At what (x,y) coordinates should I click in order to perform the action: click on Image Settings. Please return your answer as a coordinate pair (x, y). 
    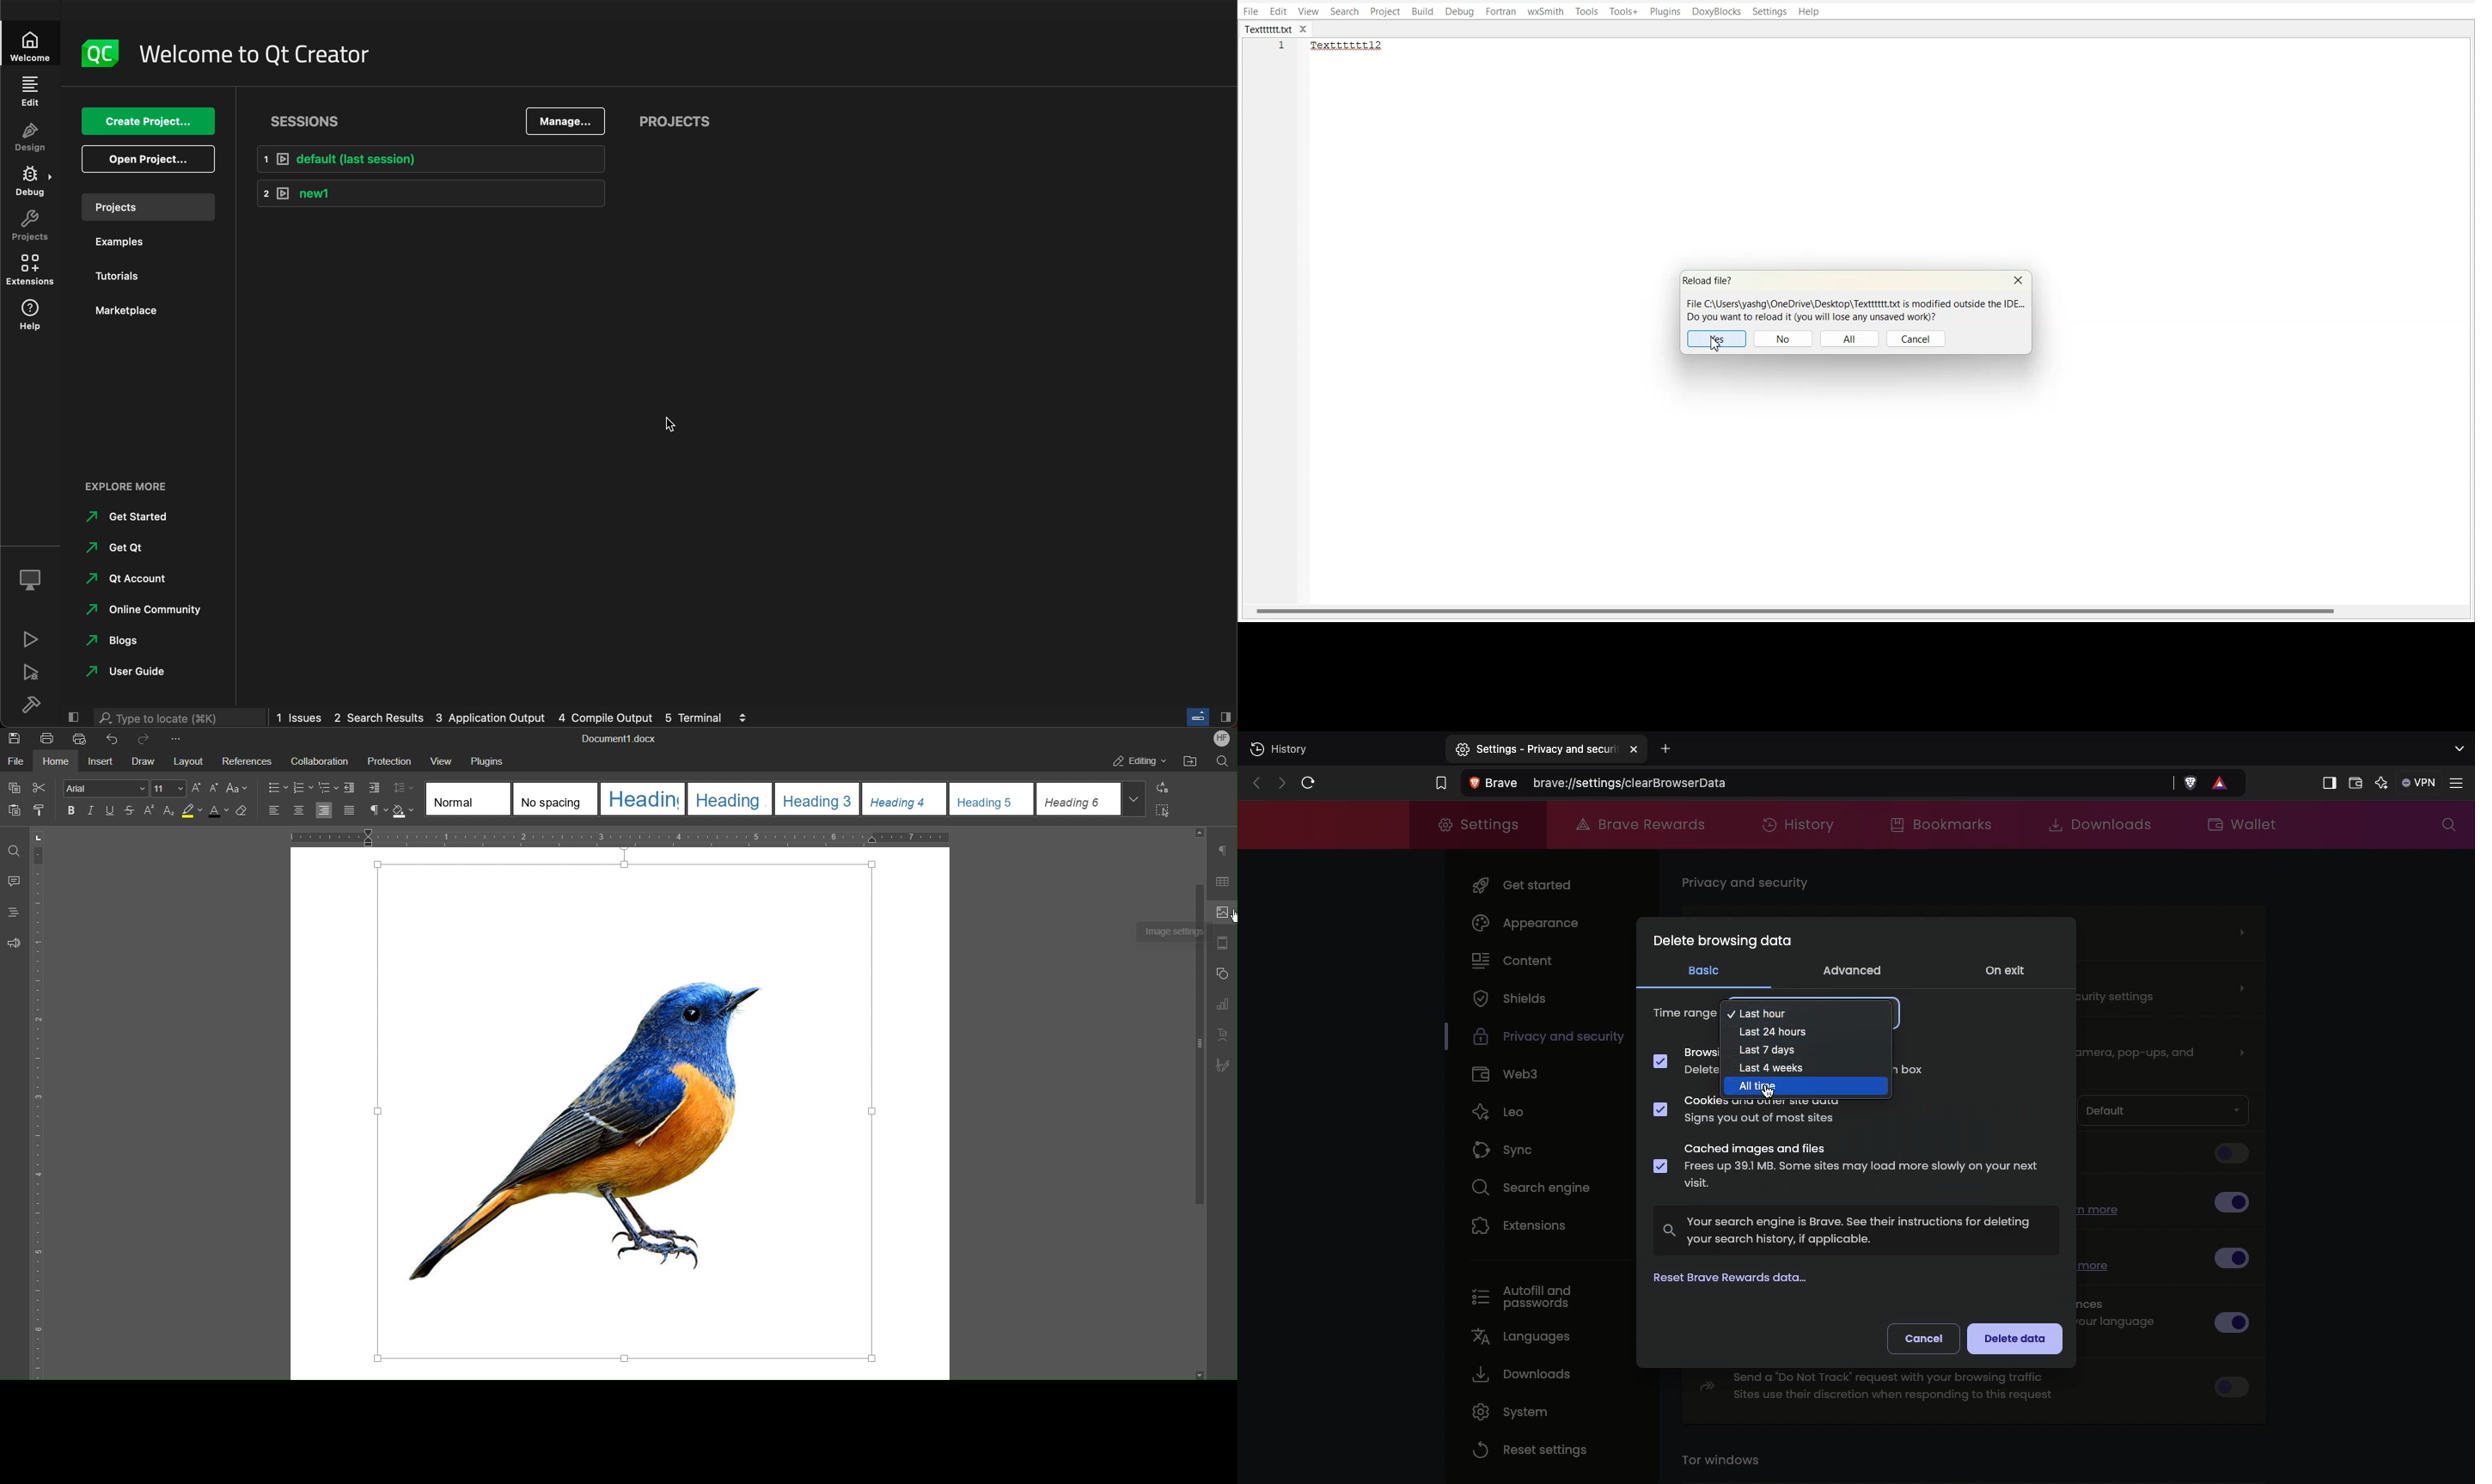
    Looking at the image, I should click on (1222, 913).